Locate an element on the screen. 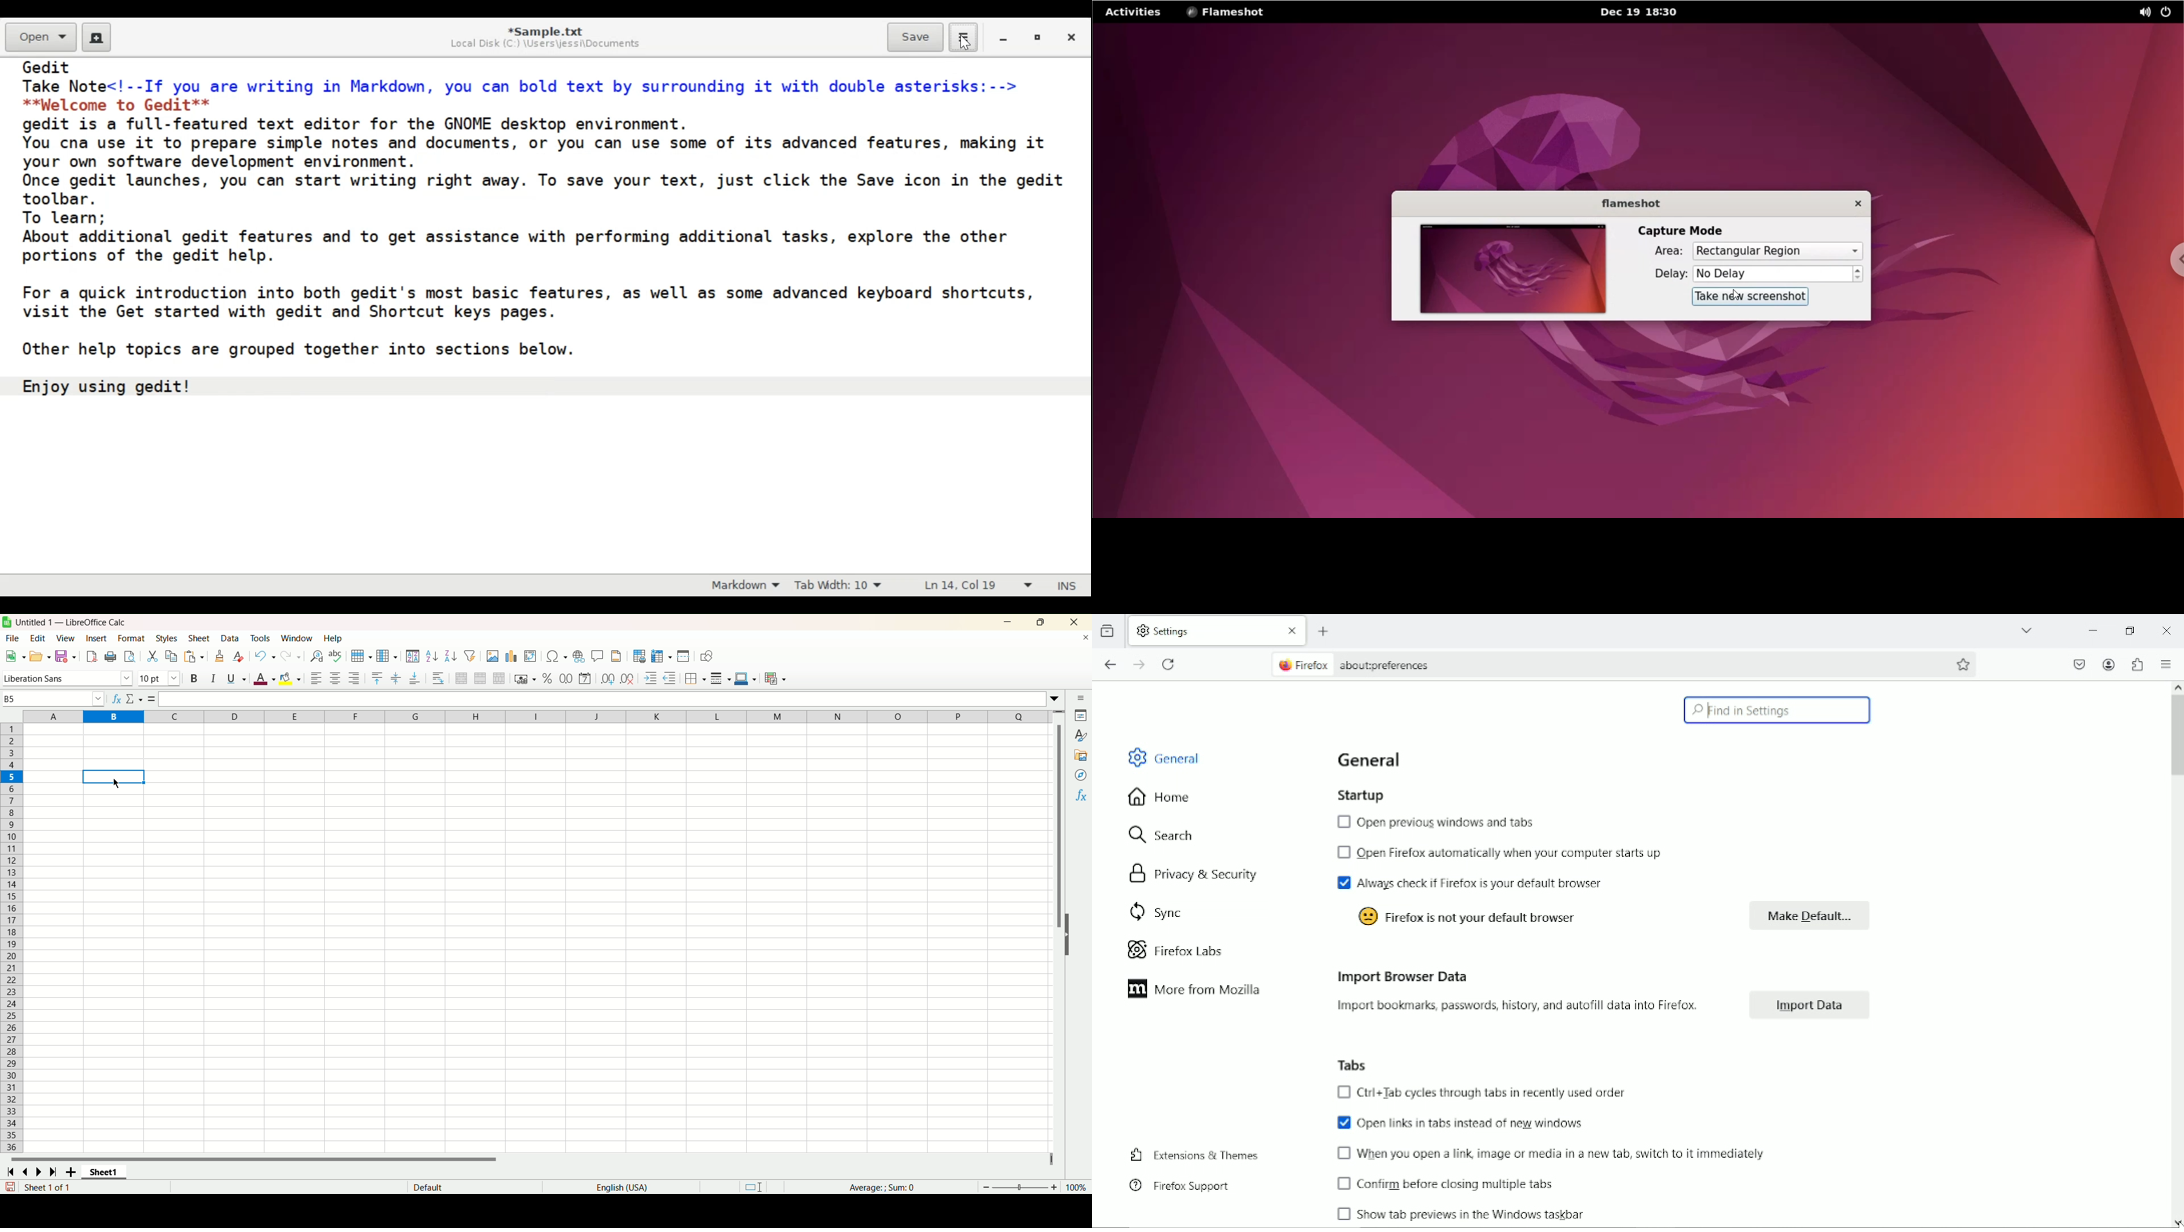 The image size is (2184, 1232). flameshot label is located at coordinates (1629, 202).